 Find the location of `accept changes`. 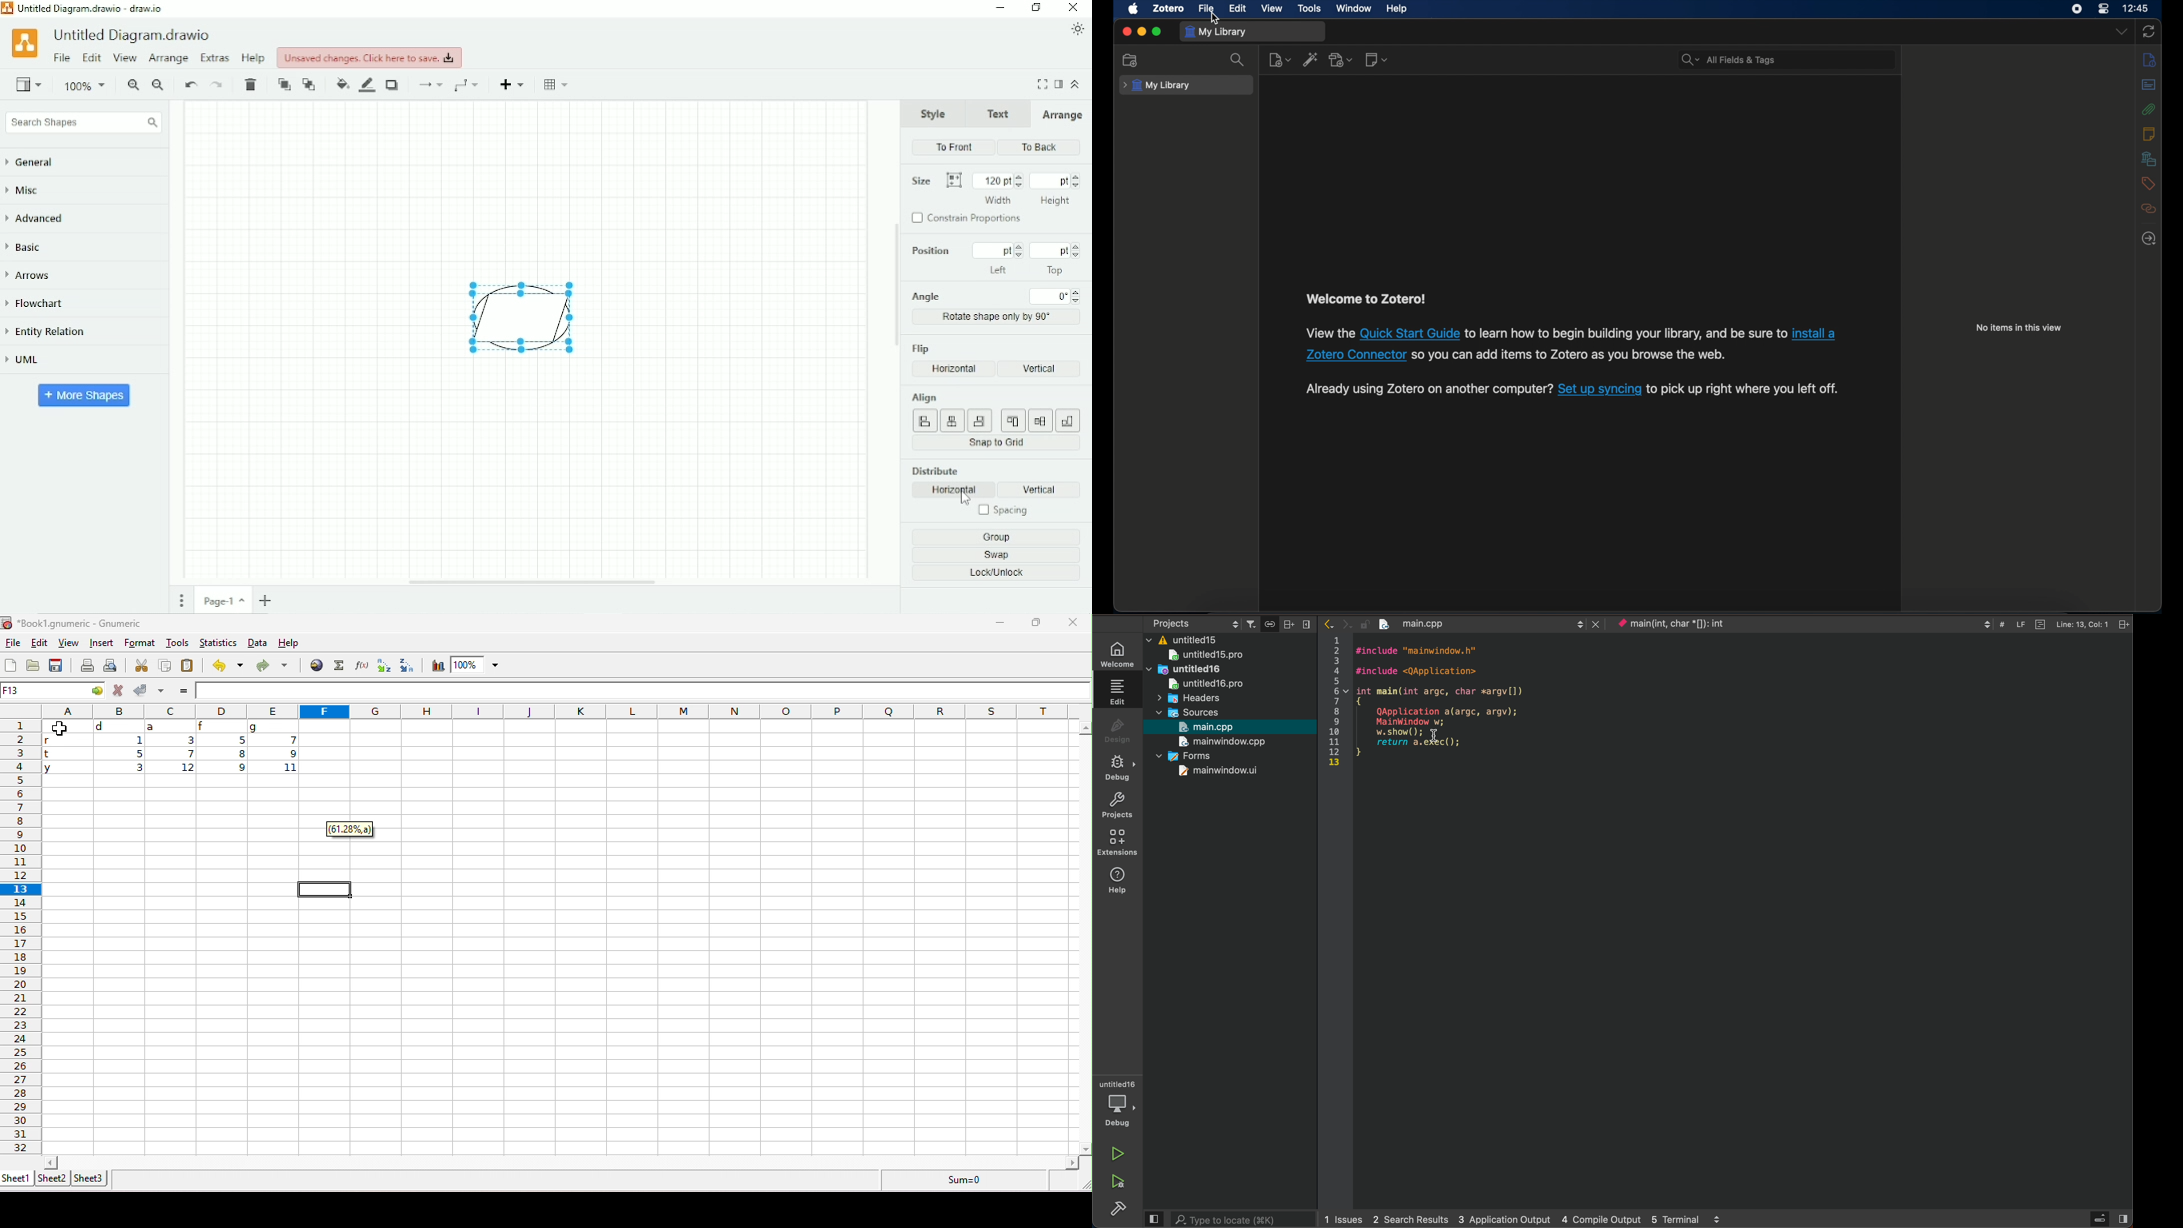

accept changes is located at coordinates (141, 689).